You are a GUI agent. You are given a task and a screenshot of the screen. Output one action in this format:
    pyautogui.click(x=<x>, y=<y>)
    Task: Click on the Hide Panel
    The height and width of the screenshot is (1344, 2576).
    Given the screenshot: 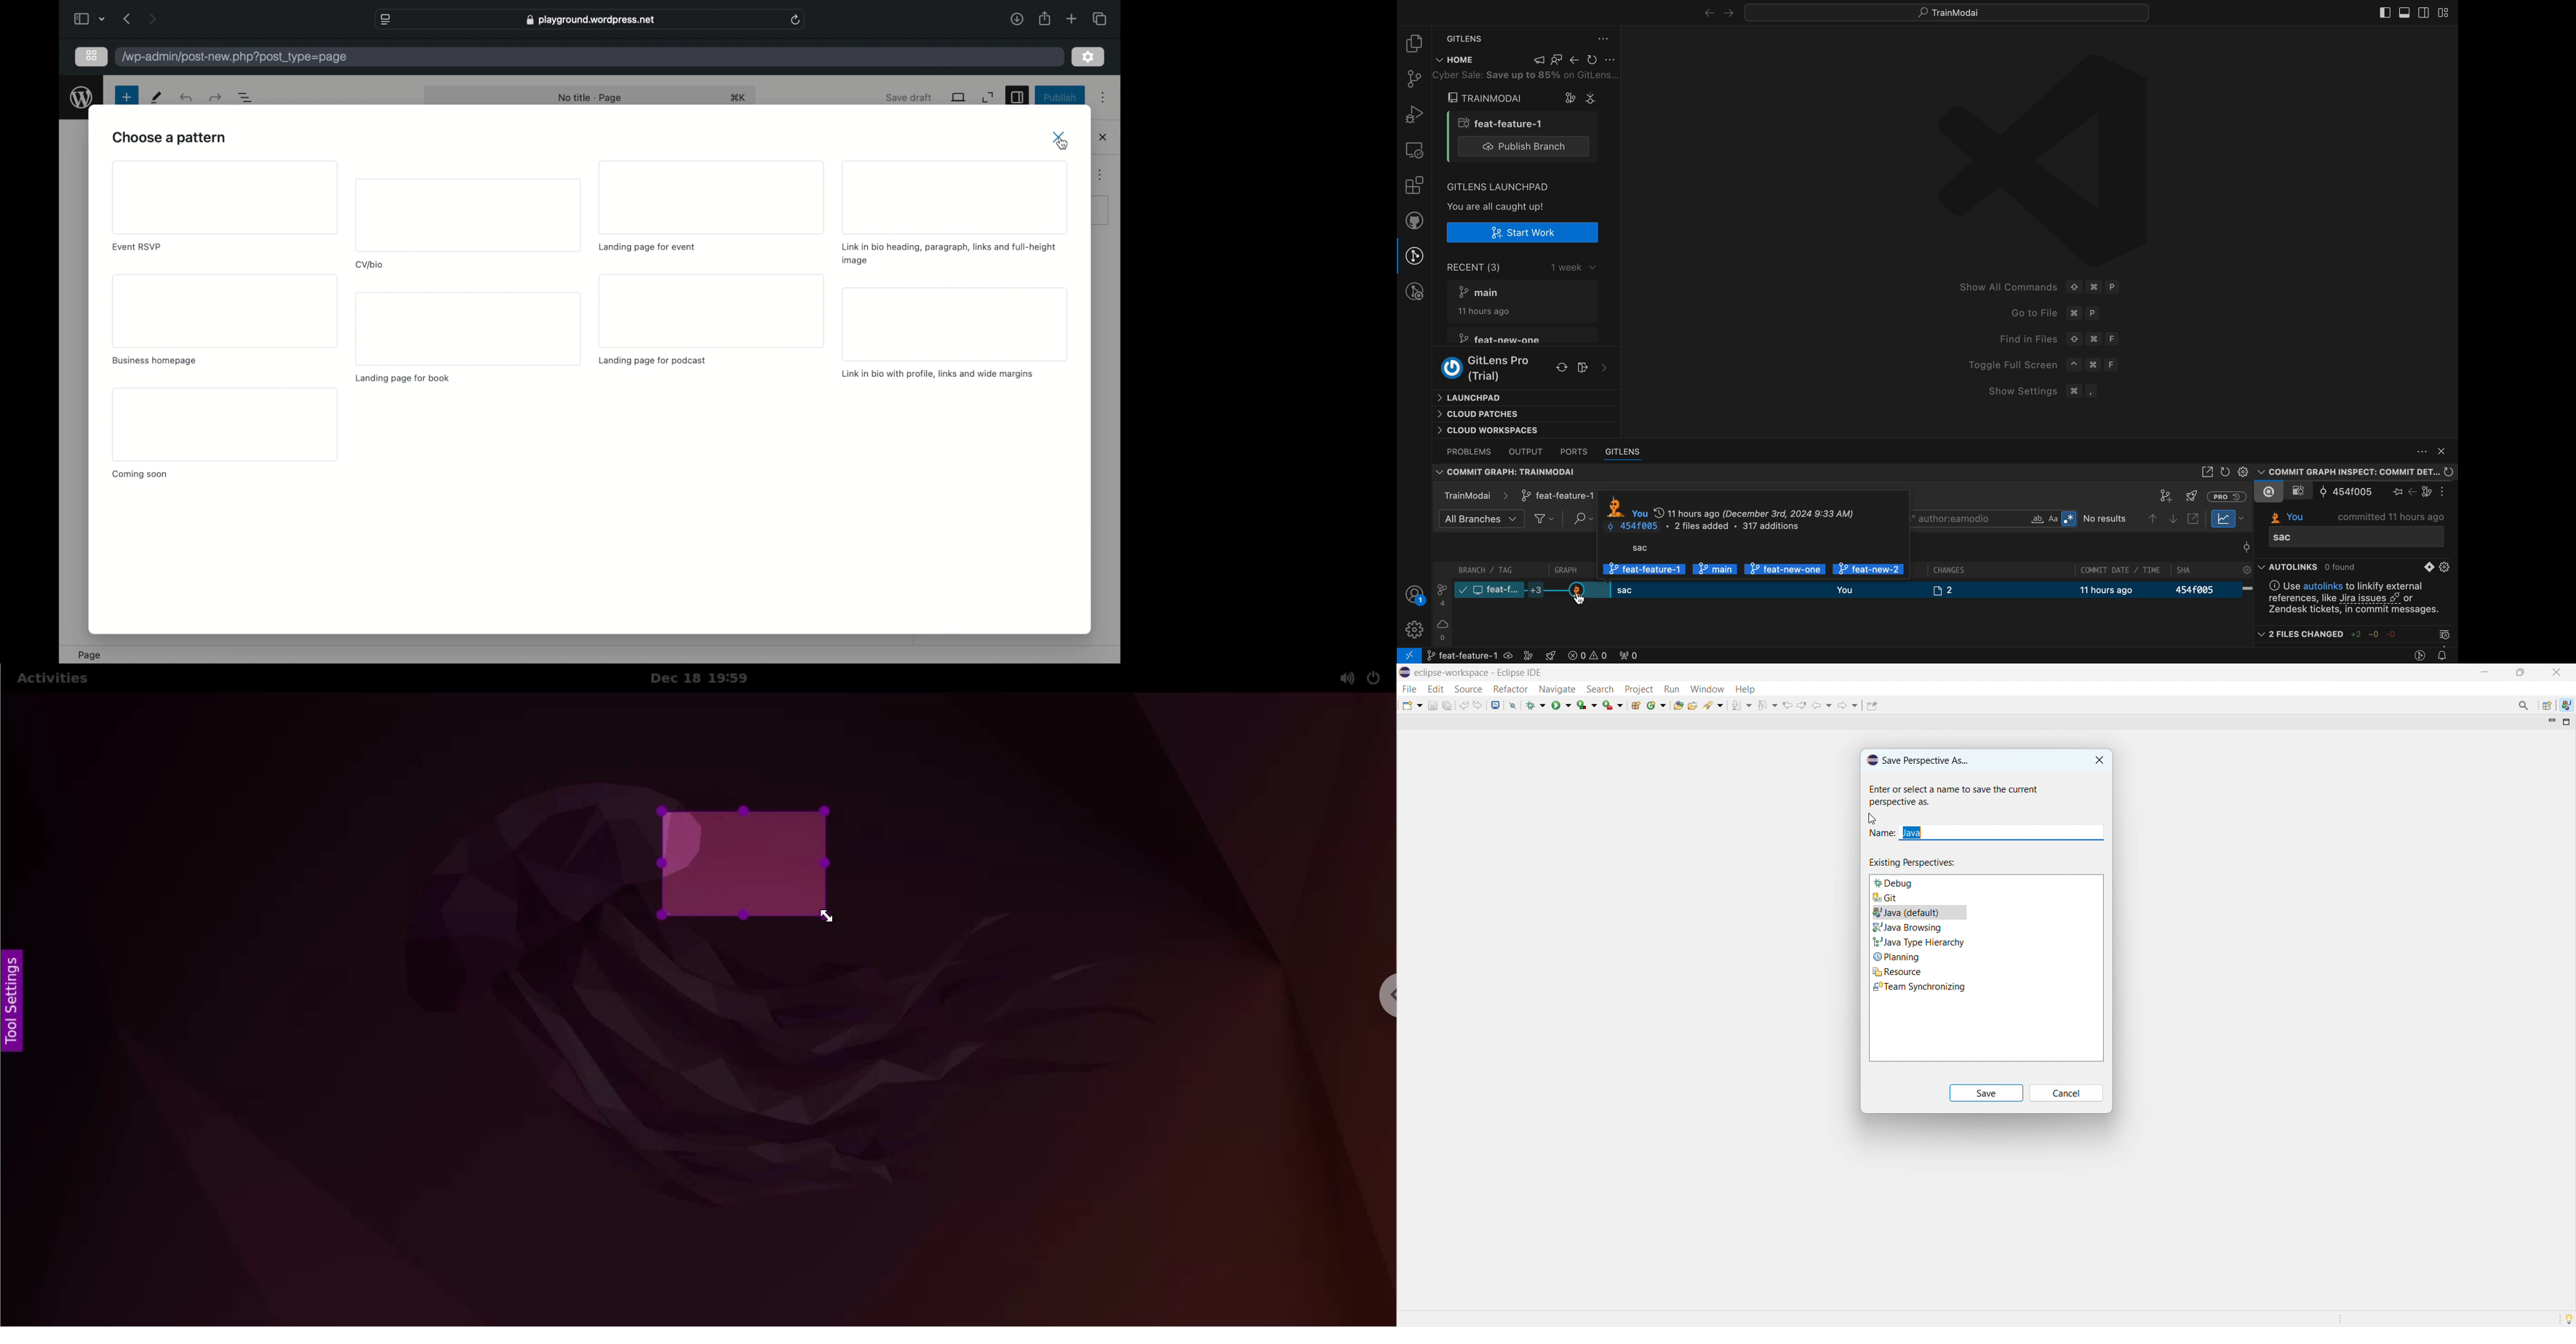 What is the action you would take?
    pyautogui.click(x=2445, y=454)
    